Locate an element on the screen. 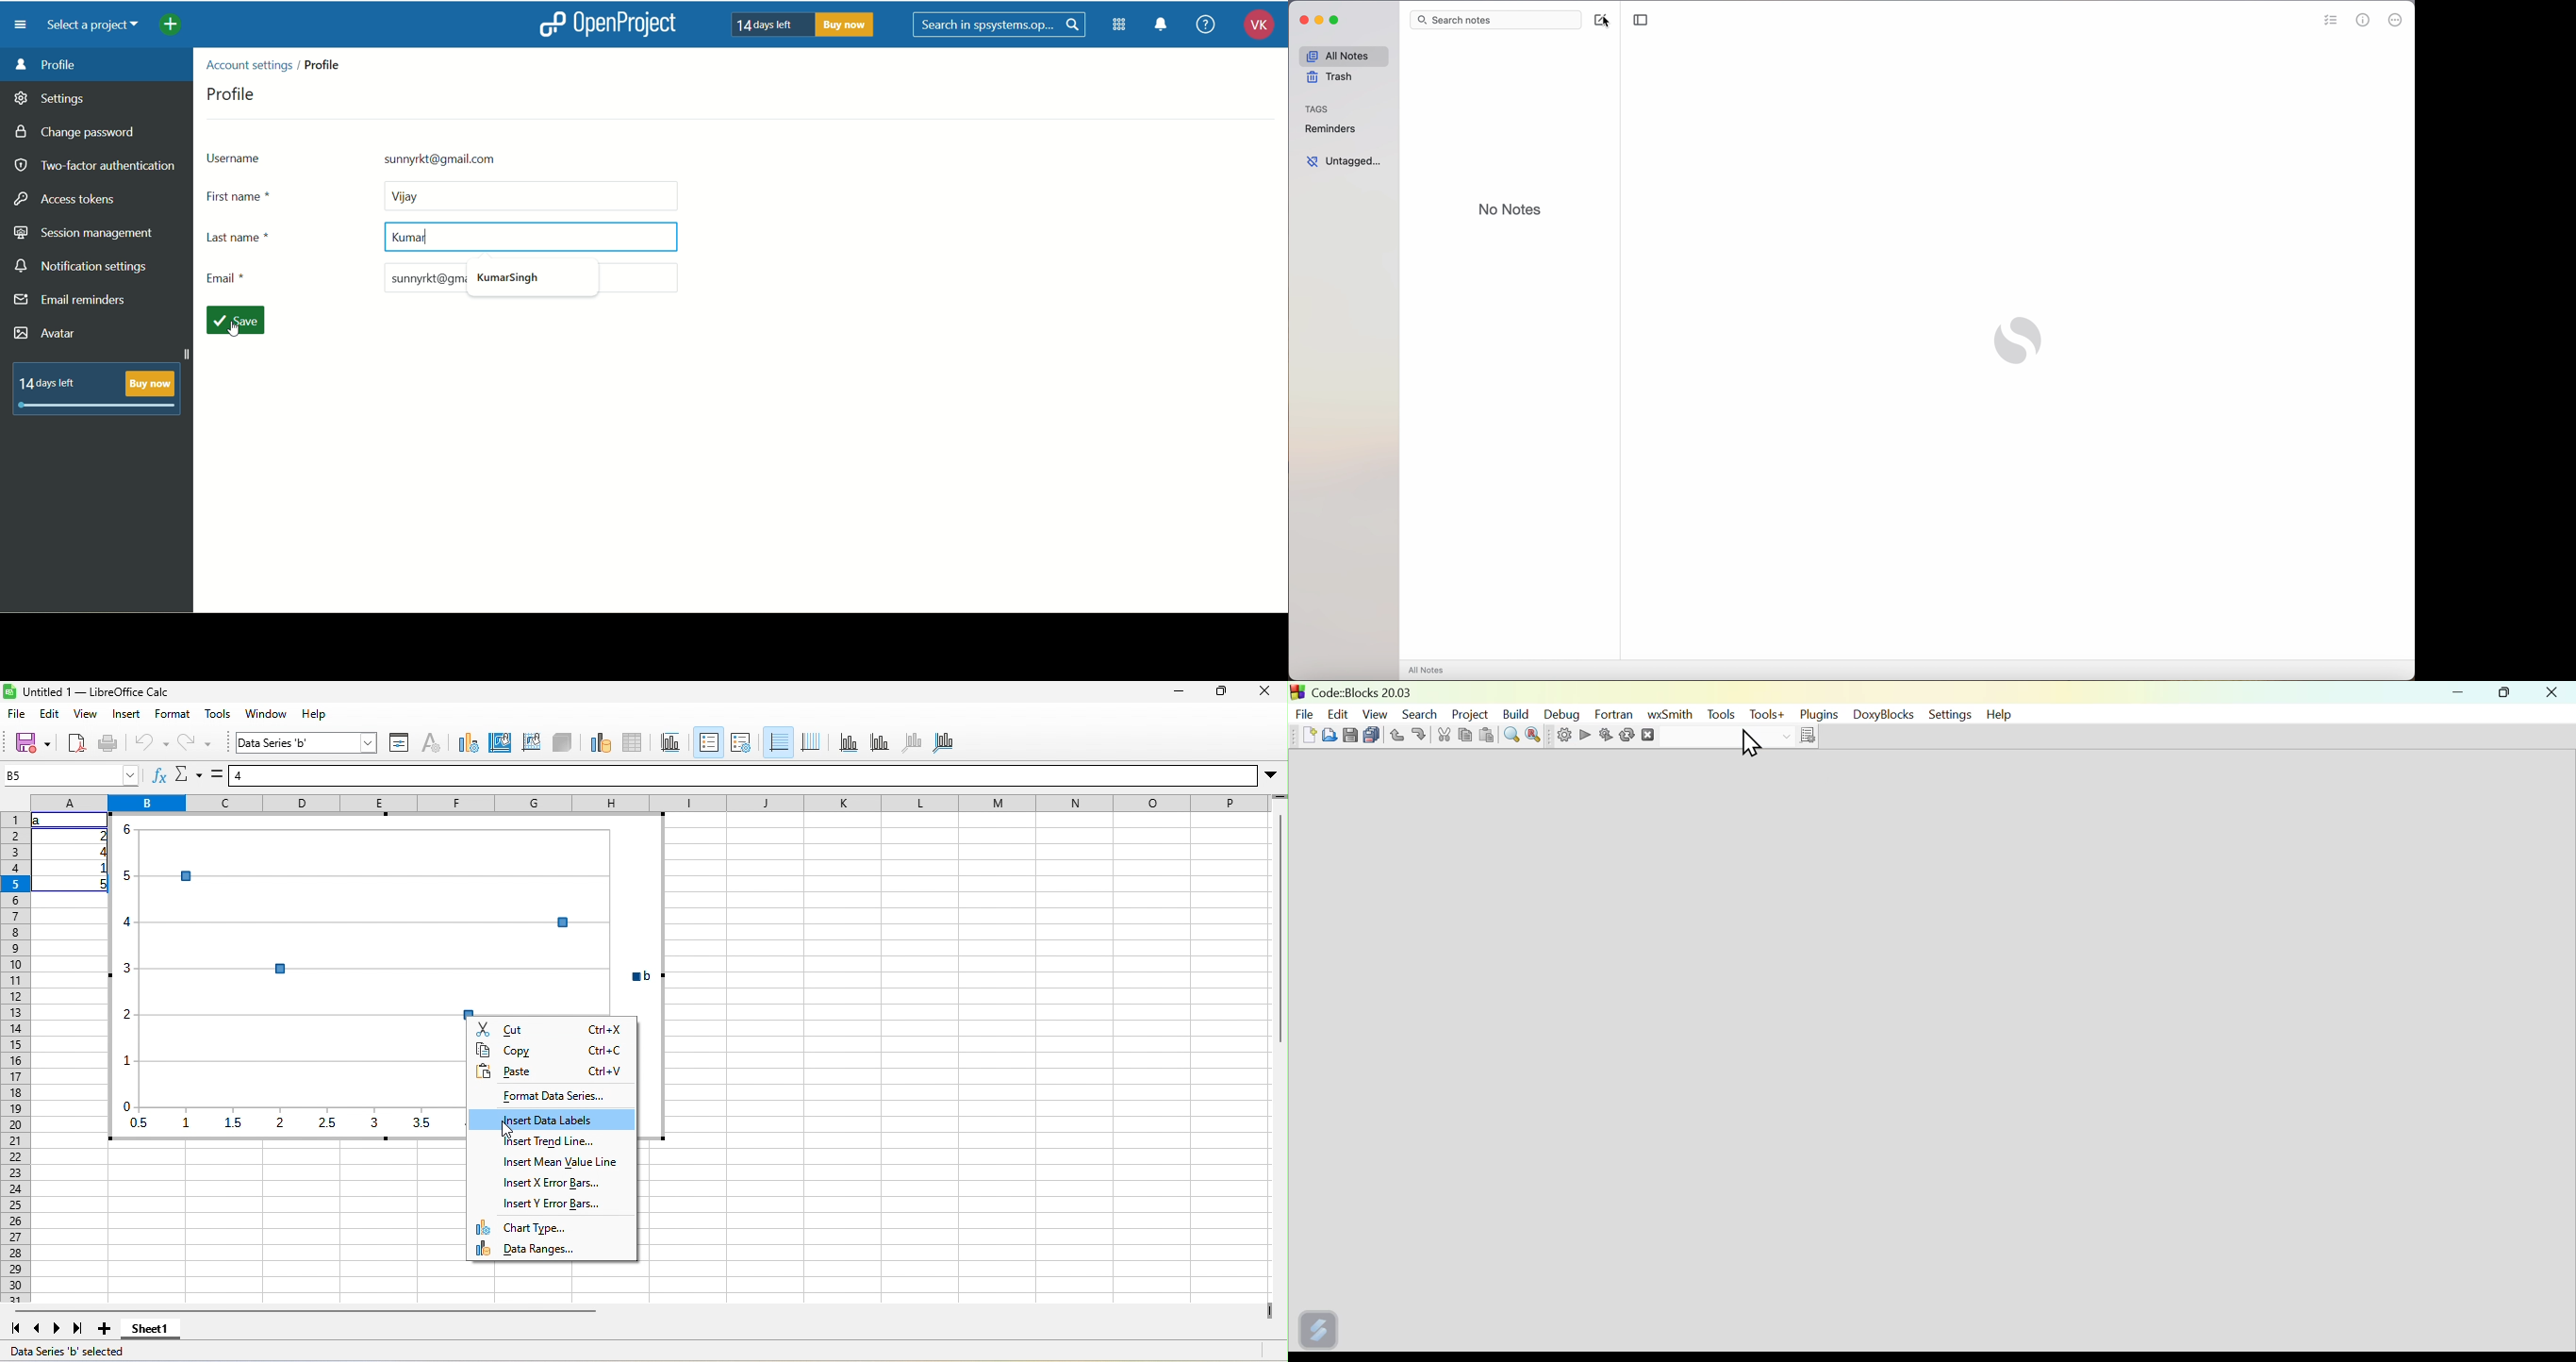 The height and width of the screenshot is (1372, 2576). Redo is located at coordinates (1424, 733).